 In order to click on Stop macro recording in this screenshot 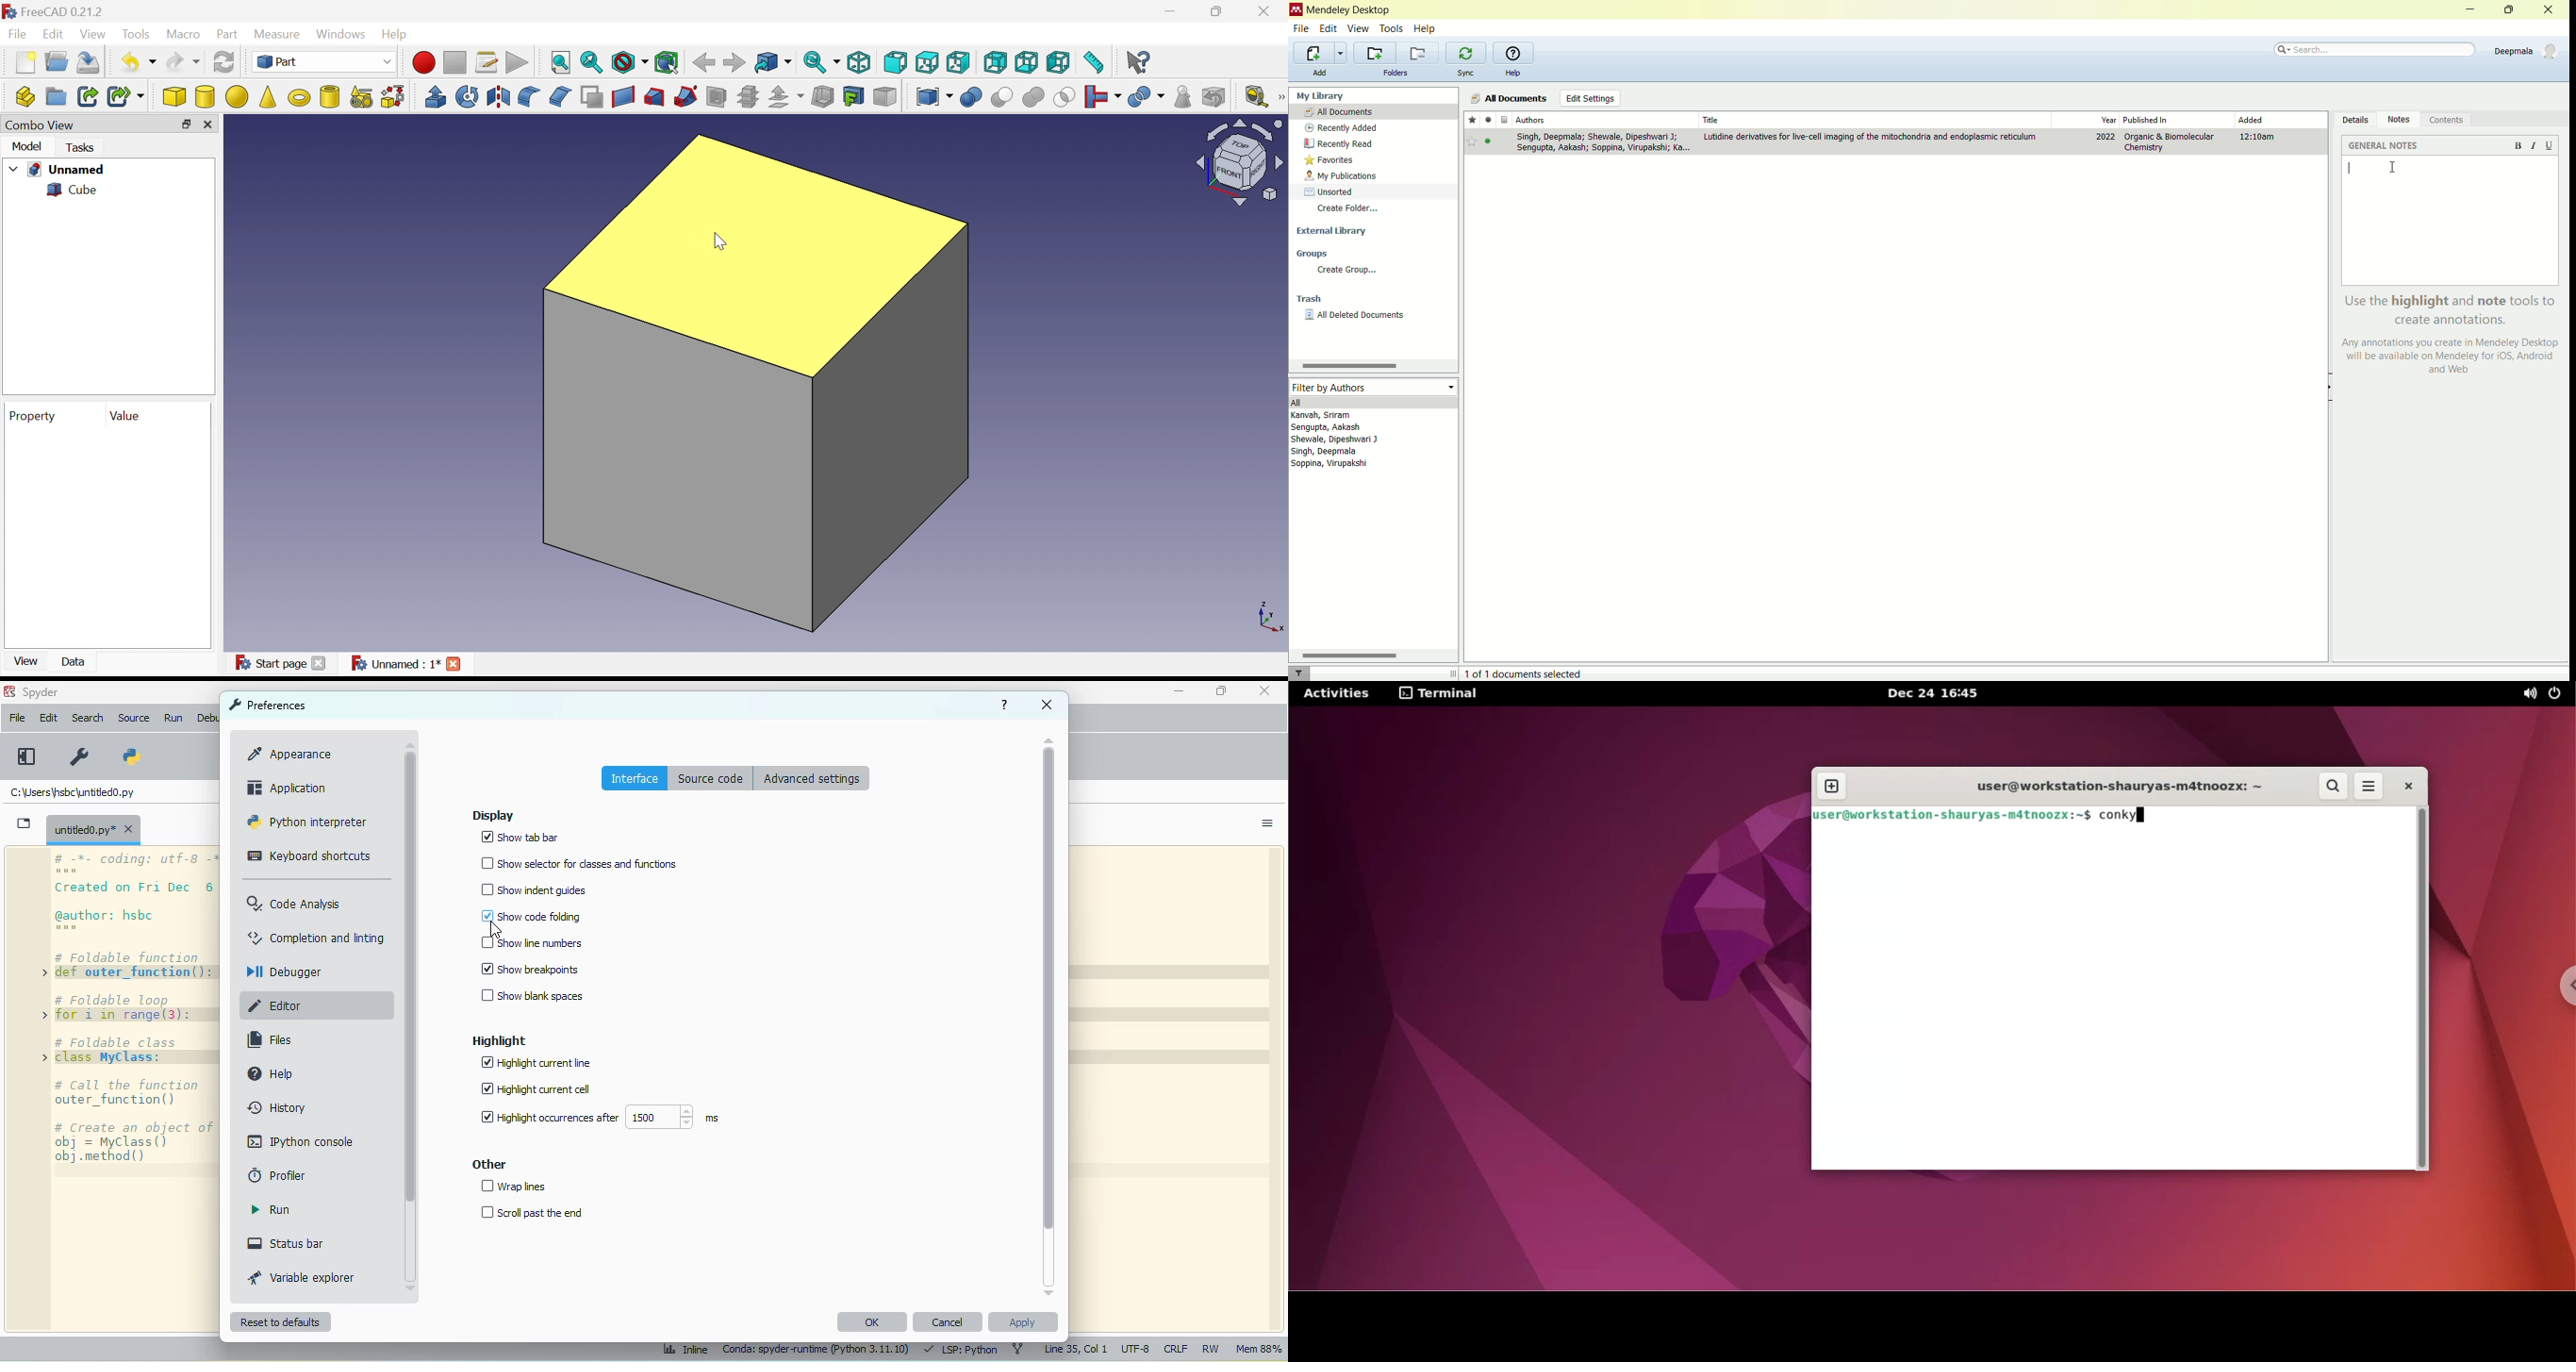, I will do `click(457, 63)`.